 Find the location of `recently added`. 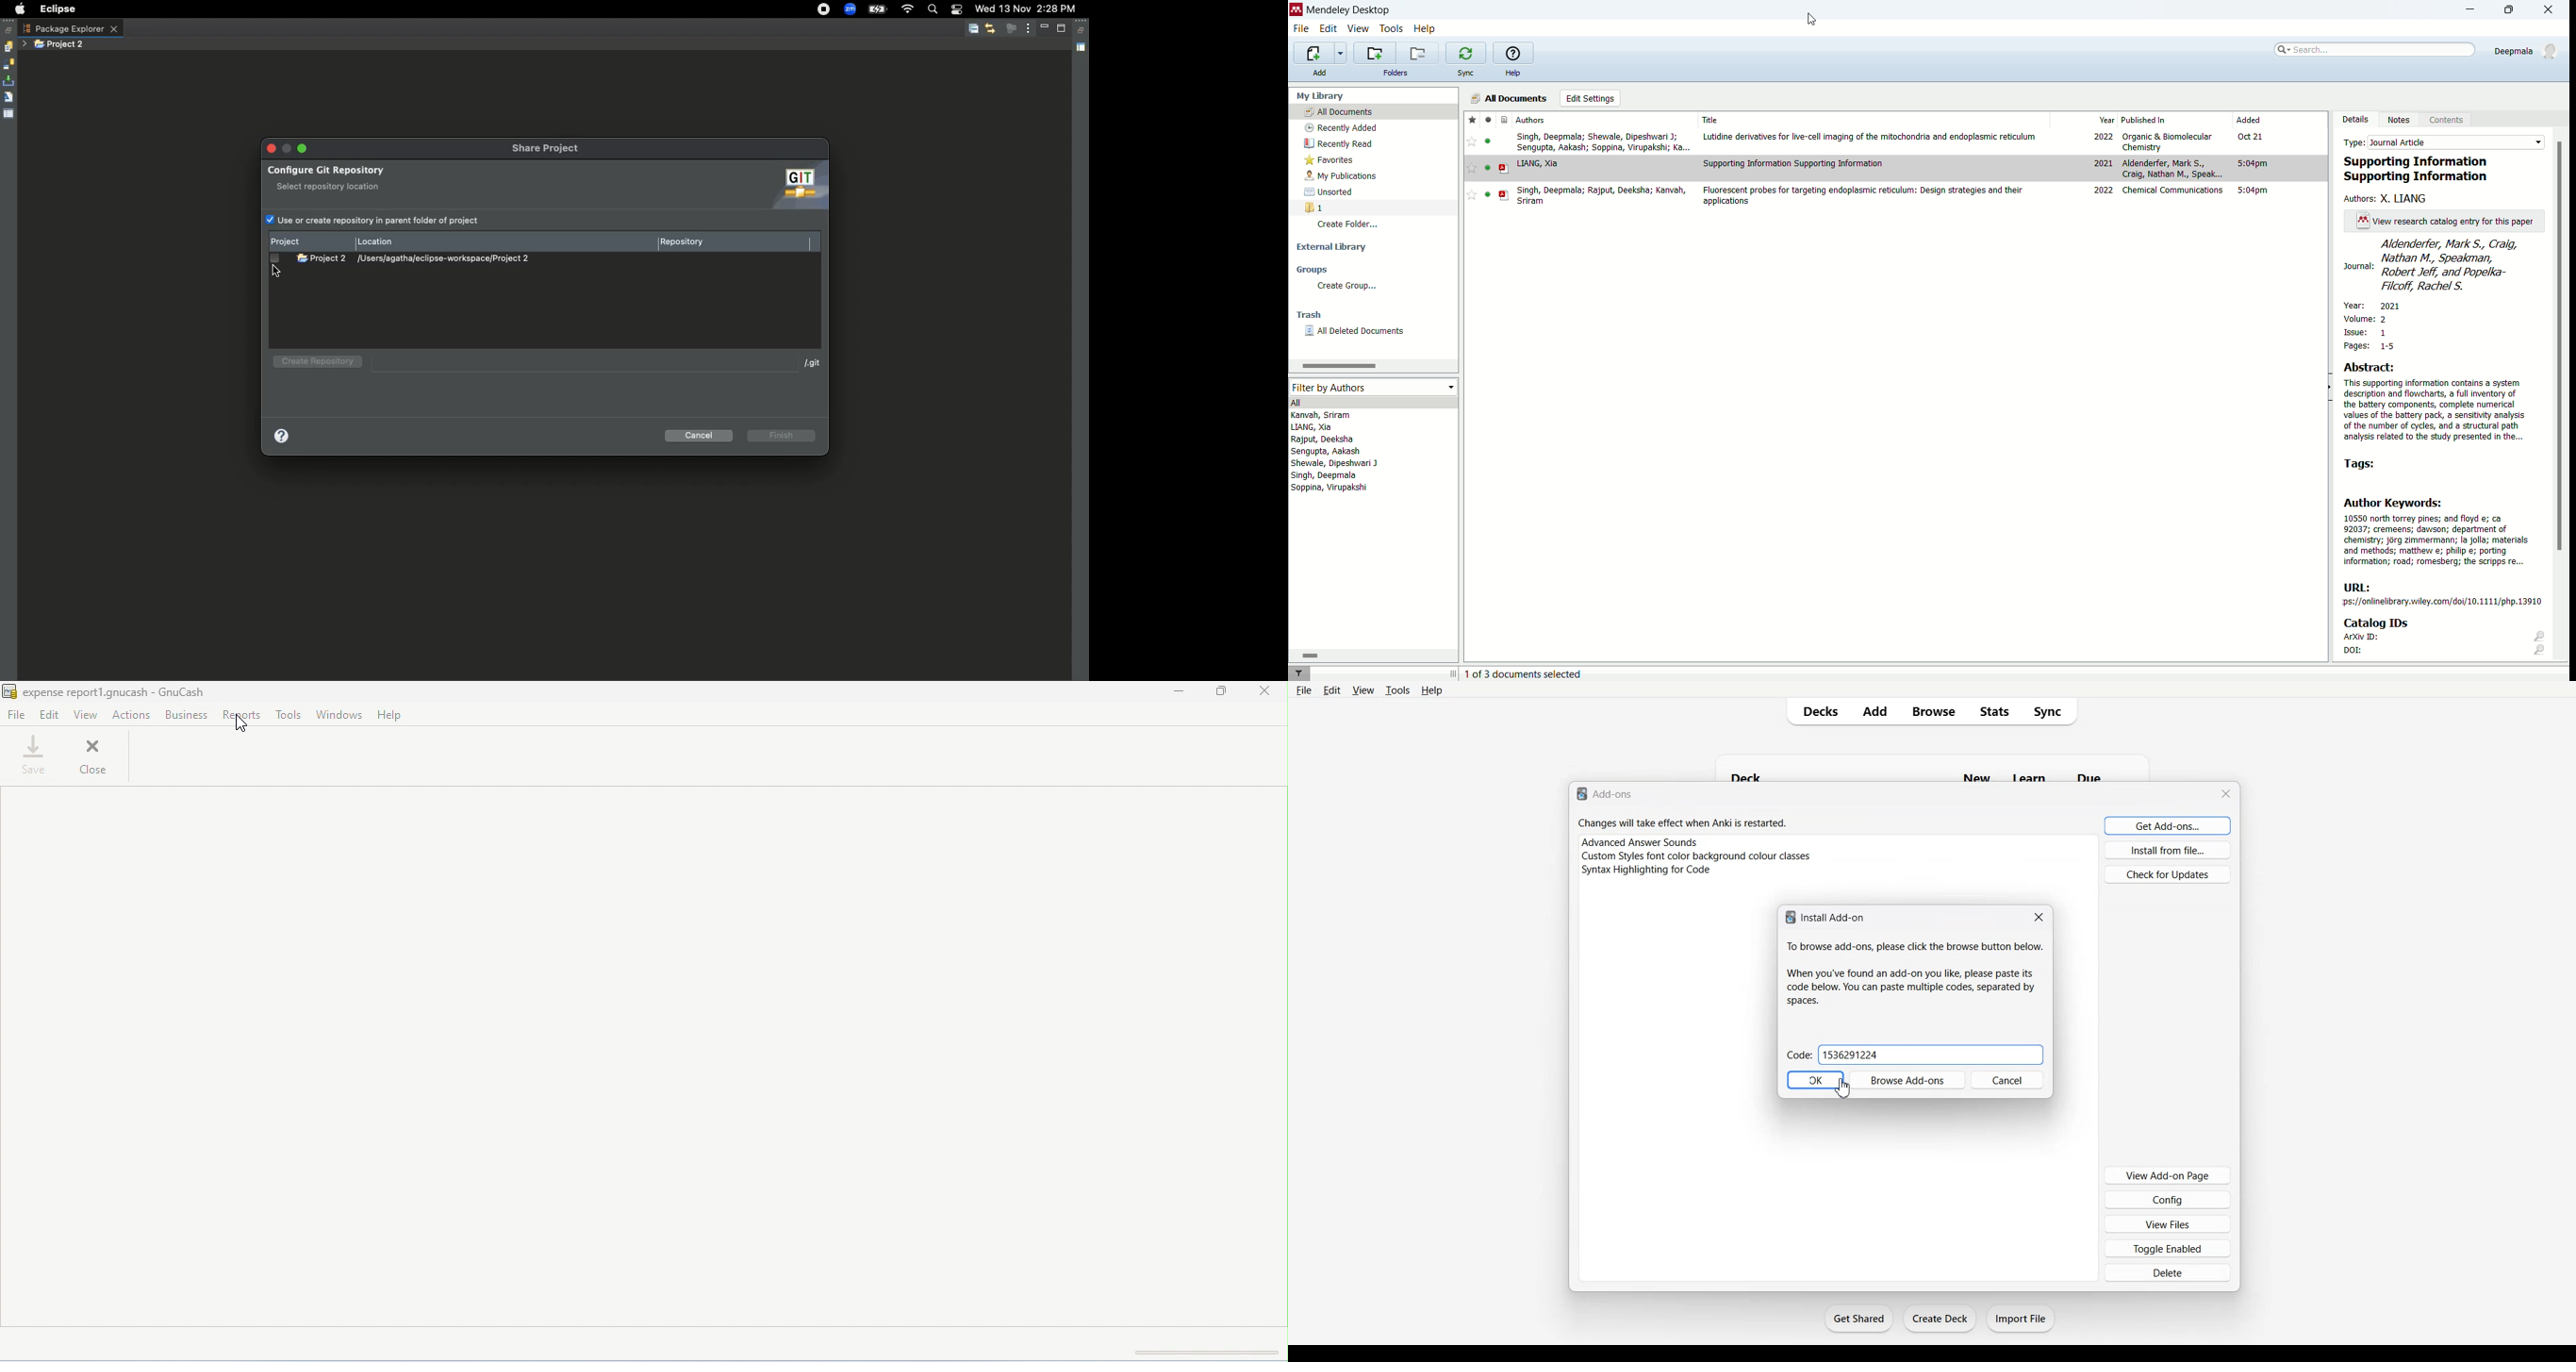

recently added is located at coordinates (1341, 127).